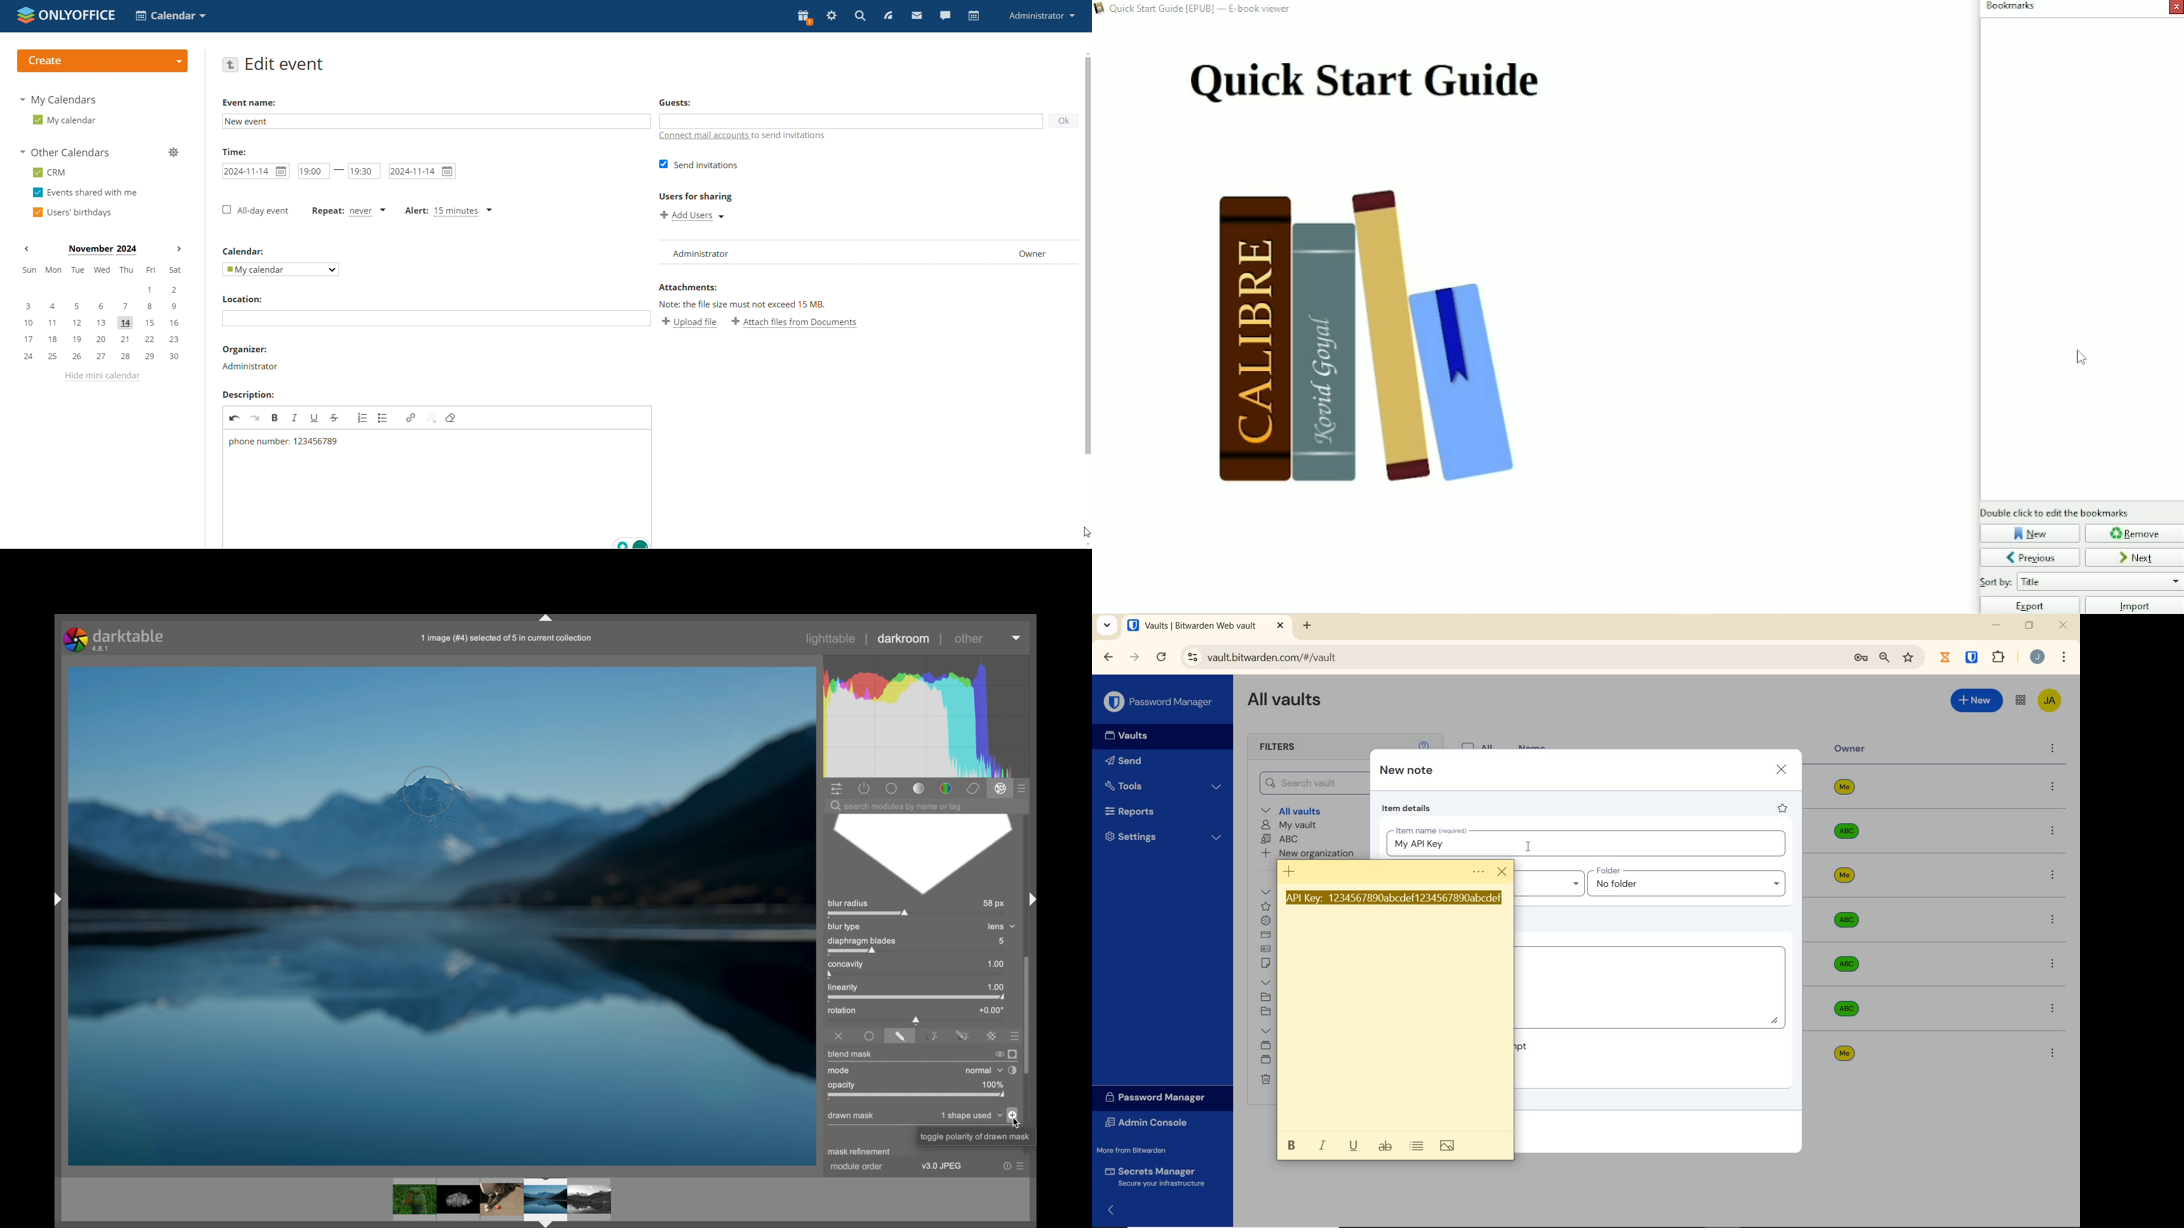  What do you see at coordinates (255, 171) in the screenshot?
I see `start date` at bounding box center [255, 171].